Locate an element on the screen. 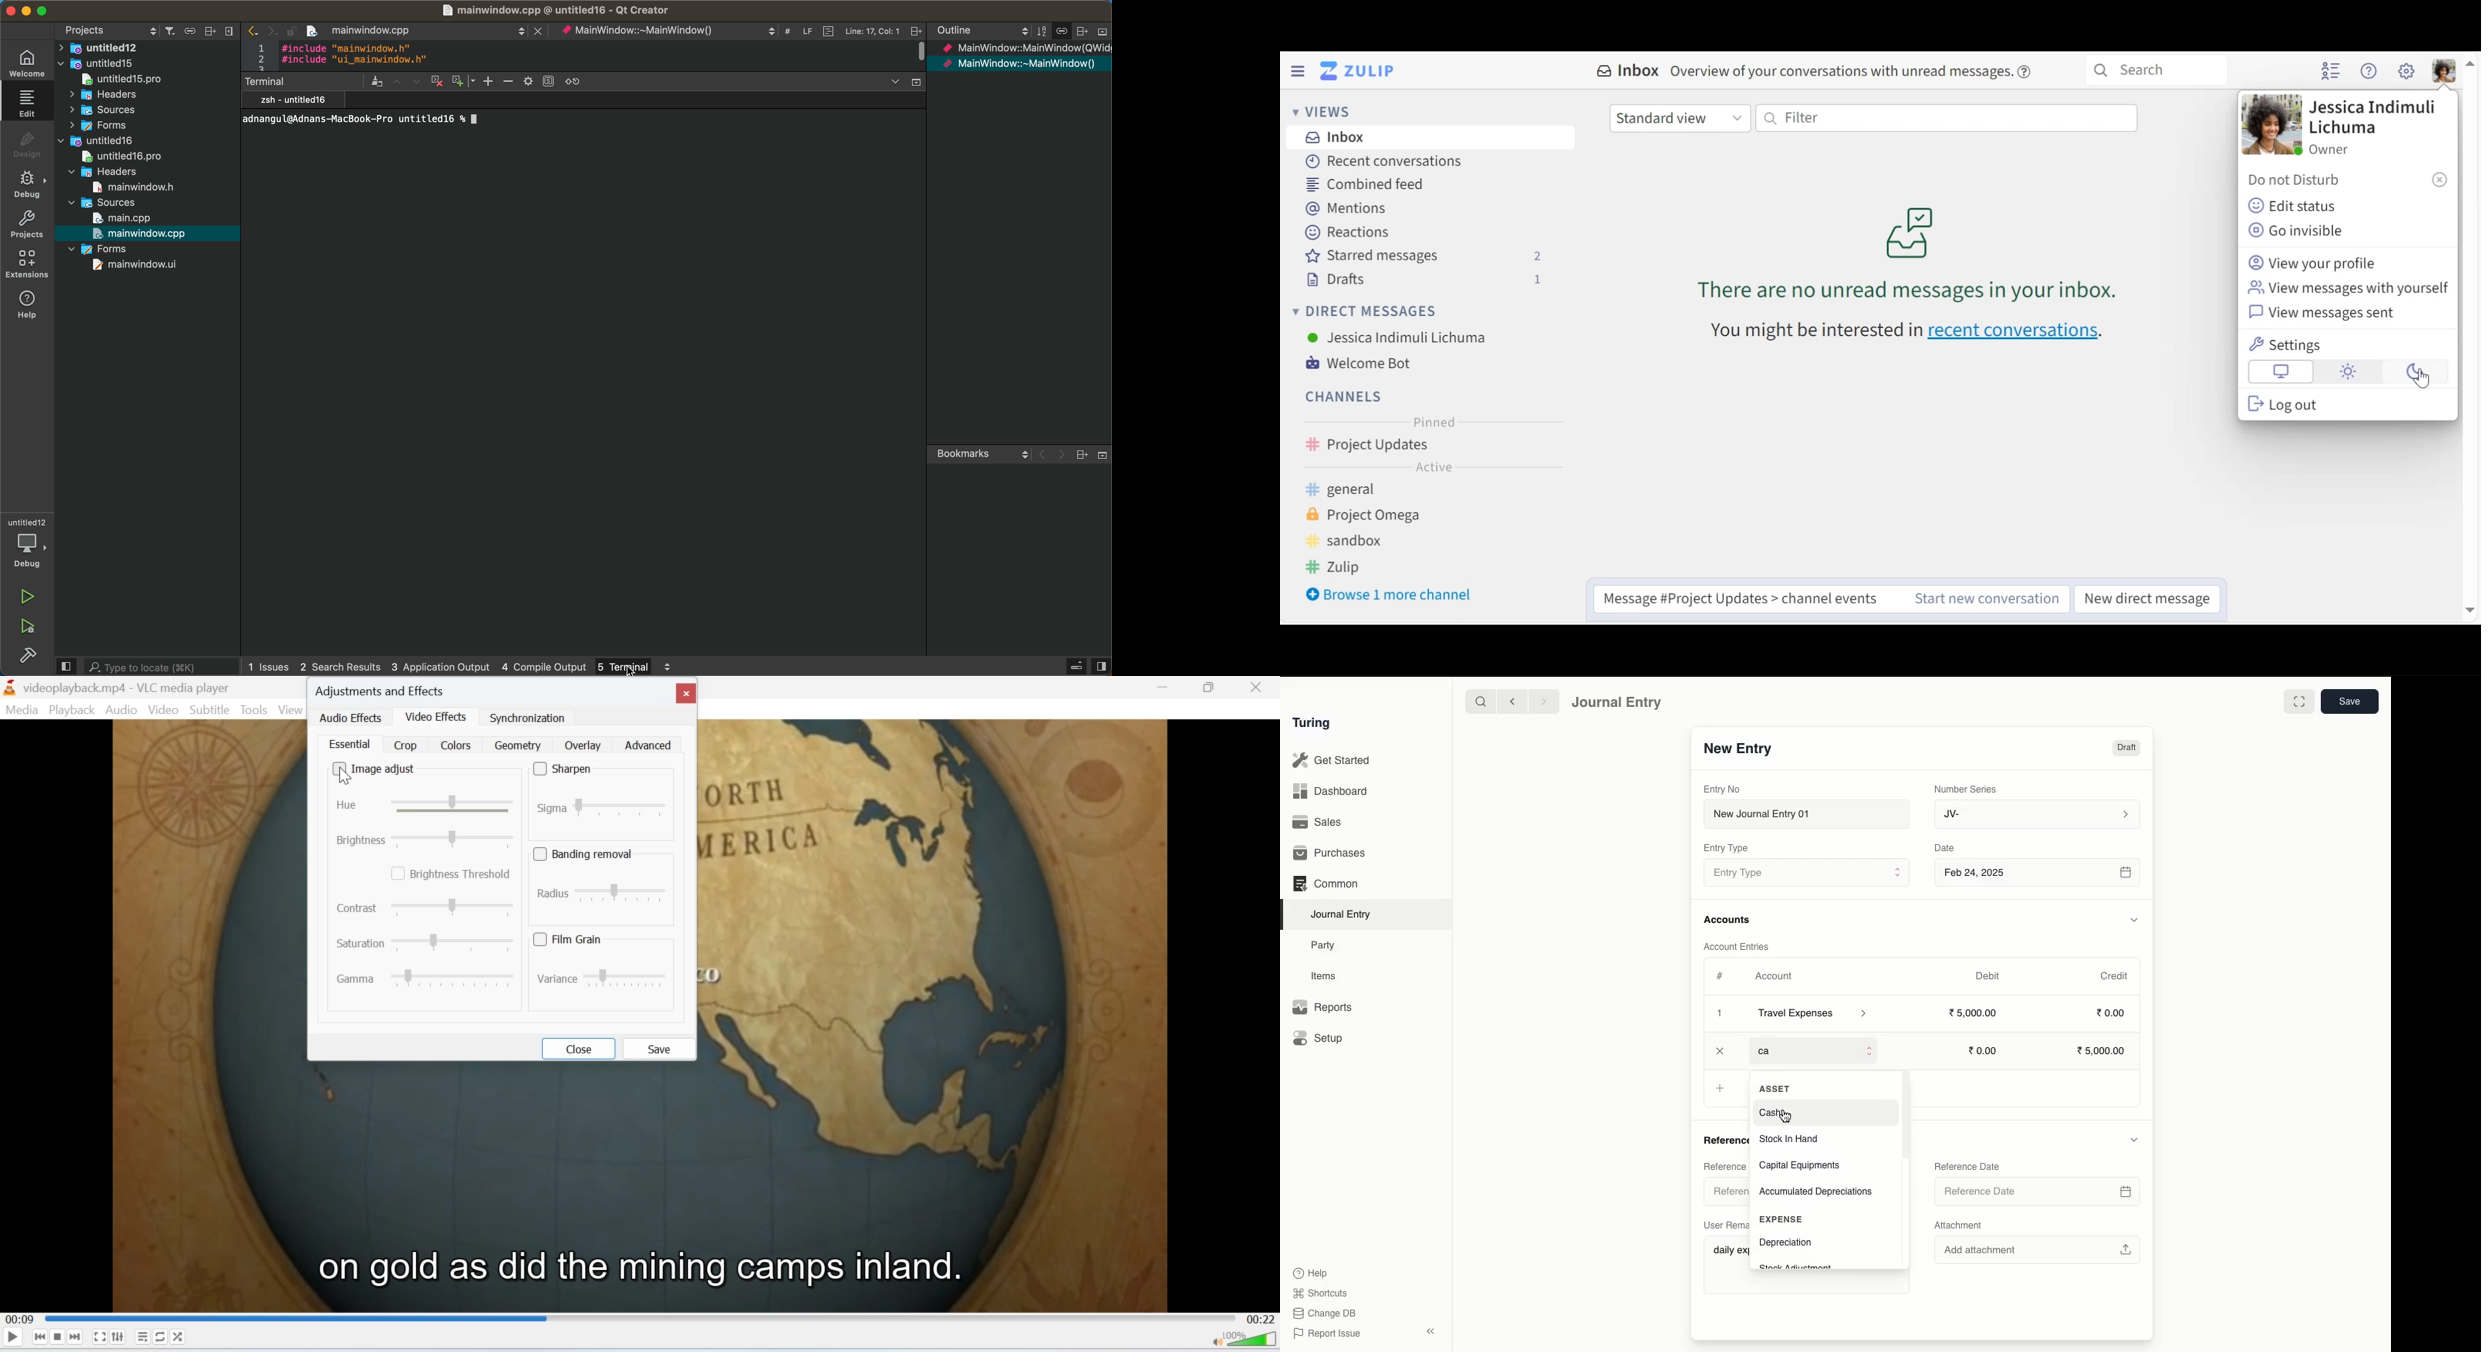 This screenshot has height=1372, width=2492. file is located at coordinates (144, 264).